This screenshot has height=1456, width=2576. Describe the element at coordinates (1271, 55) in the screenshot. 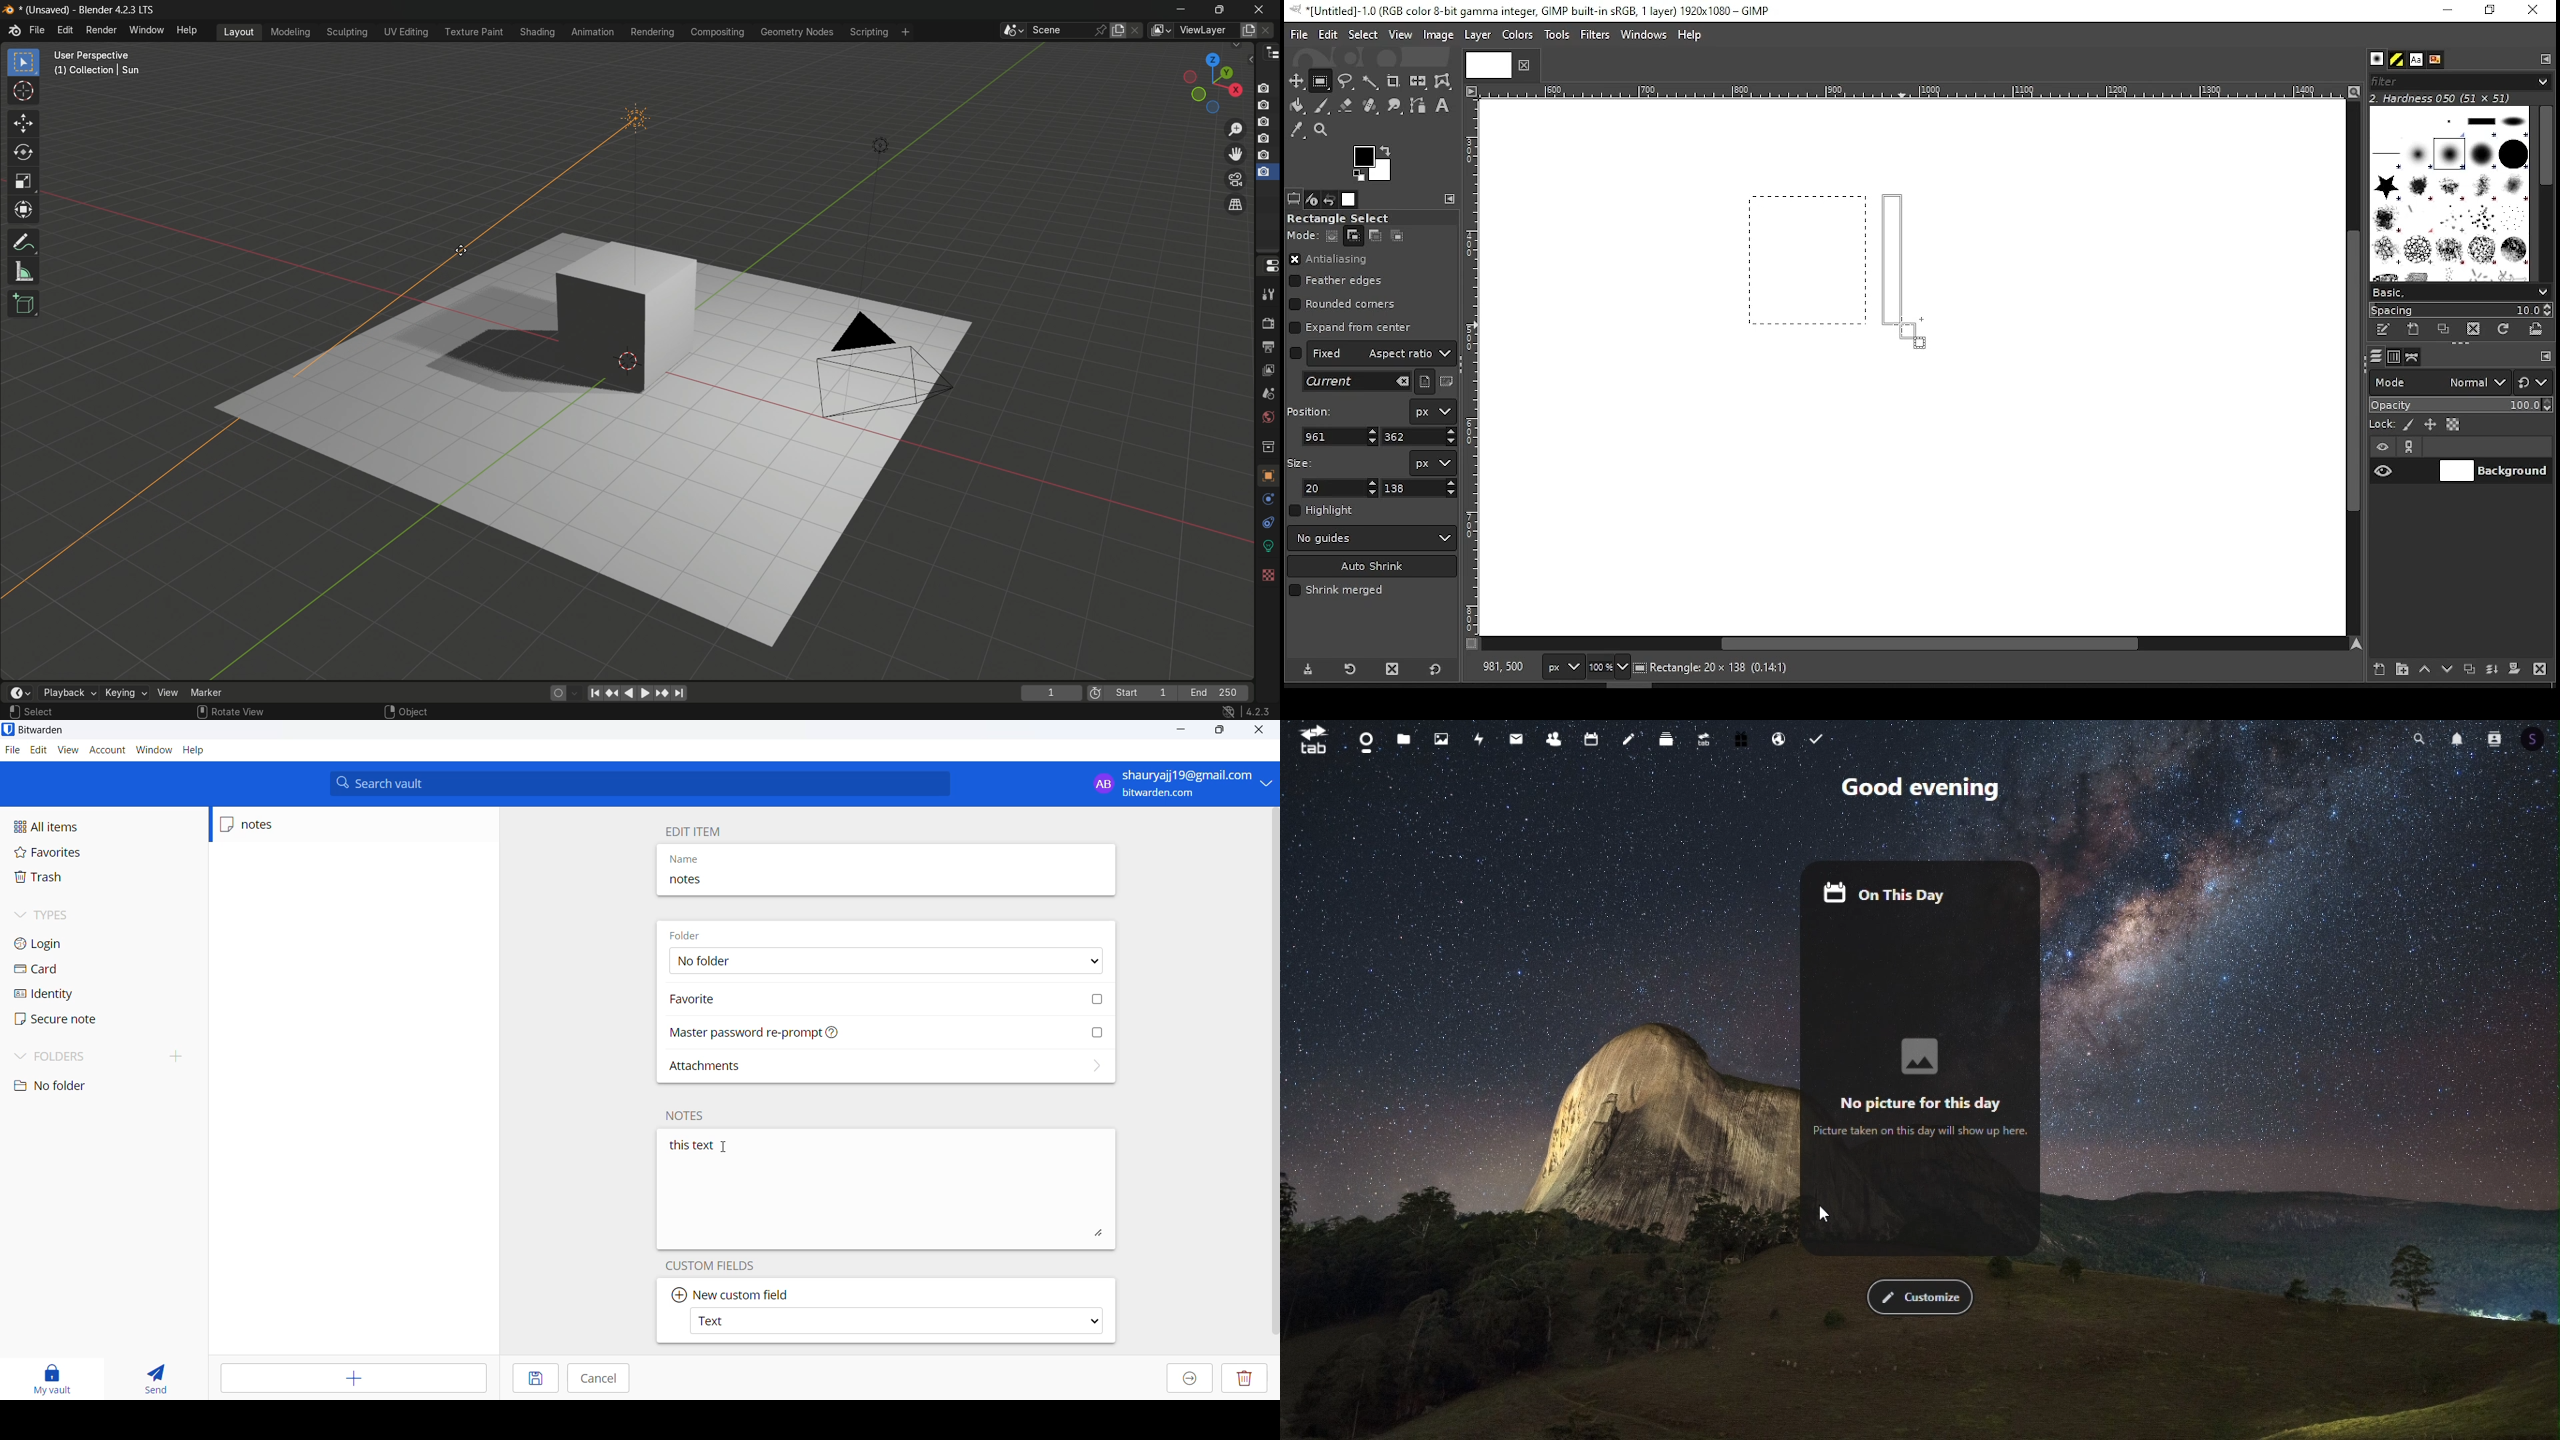

I see `outliner` at that location.